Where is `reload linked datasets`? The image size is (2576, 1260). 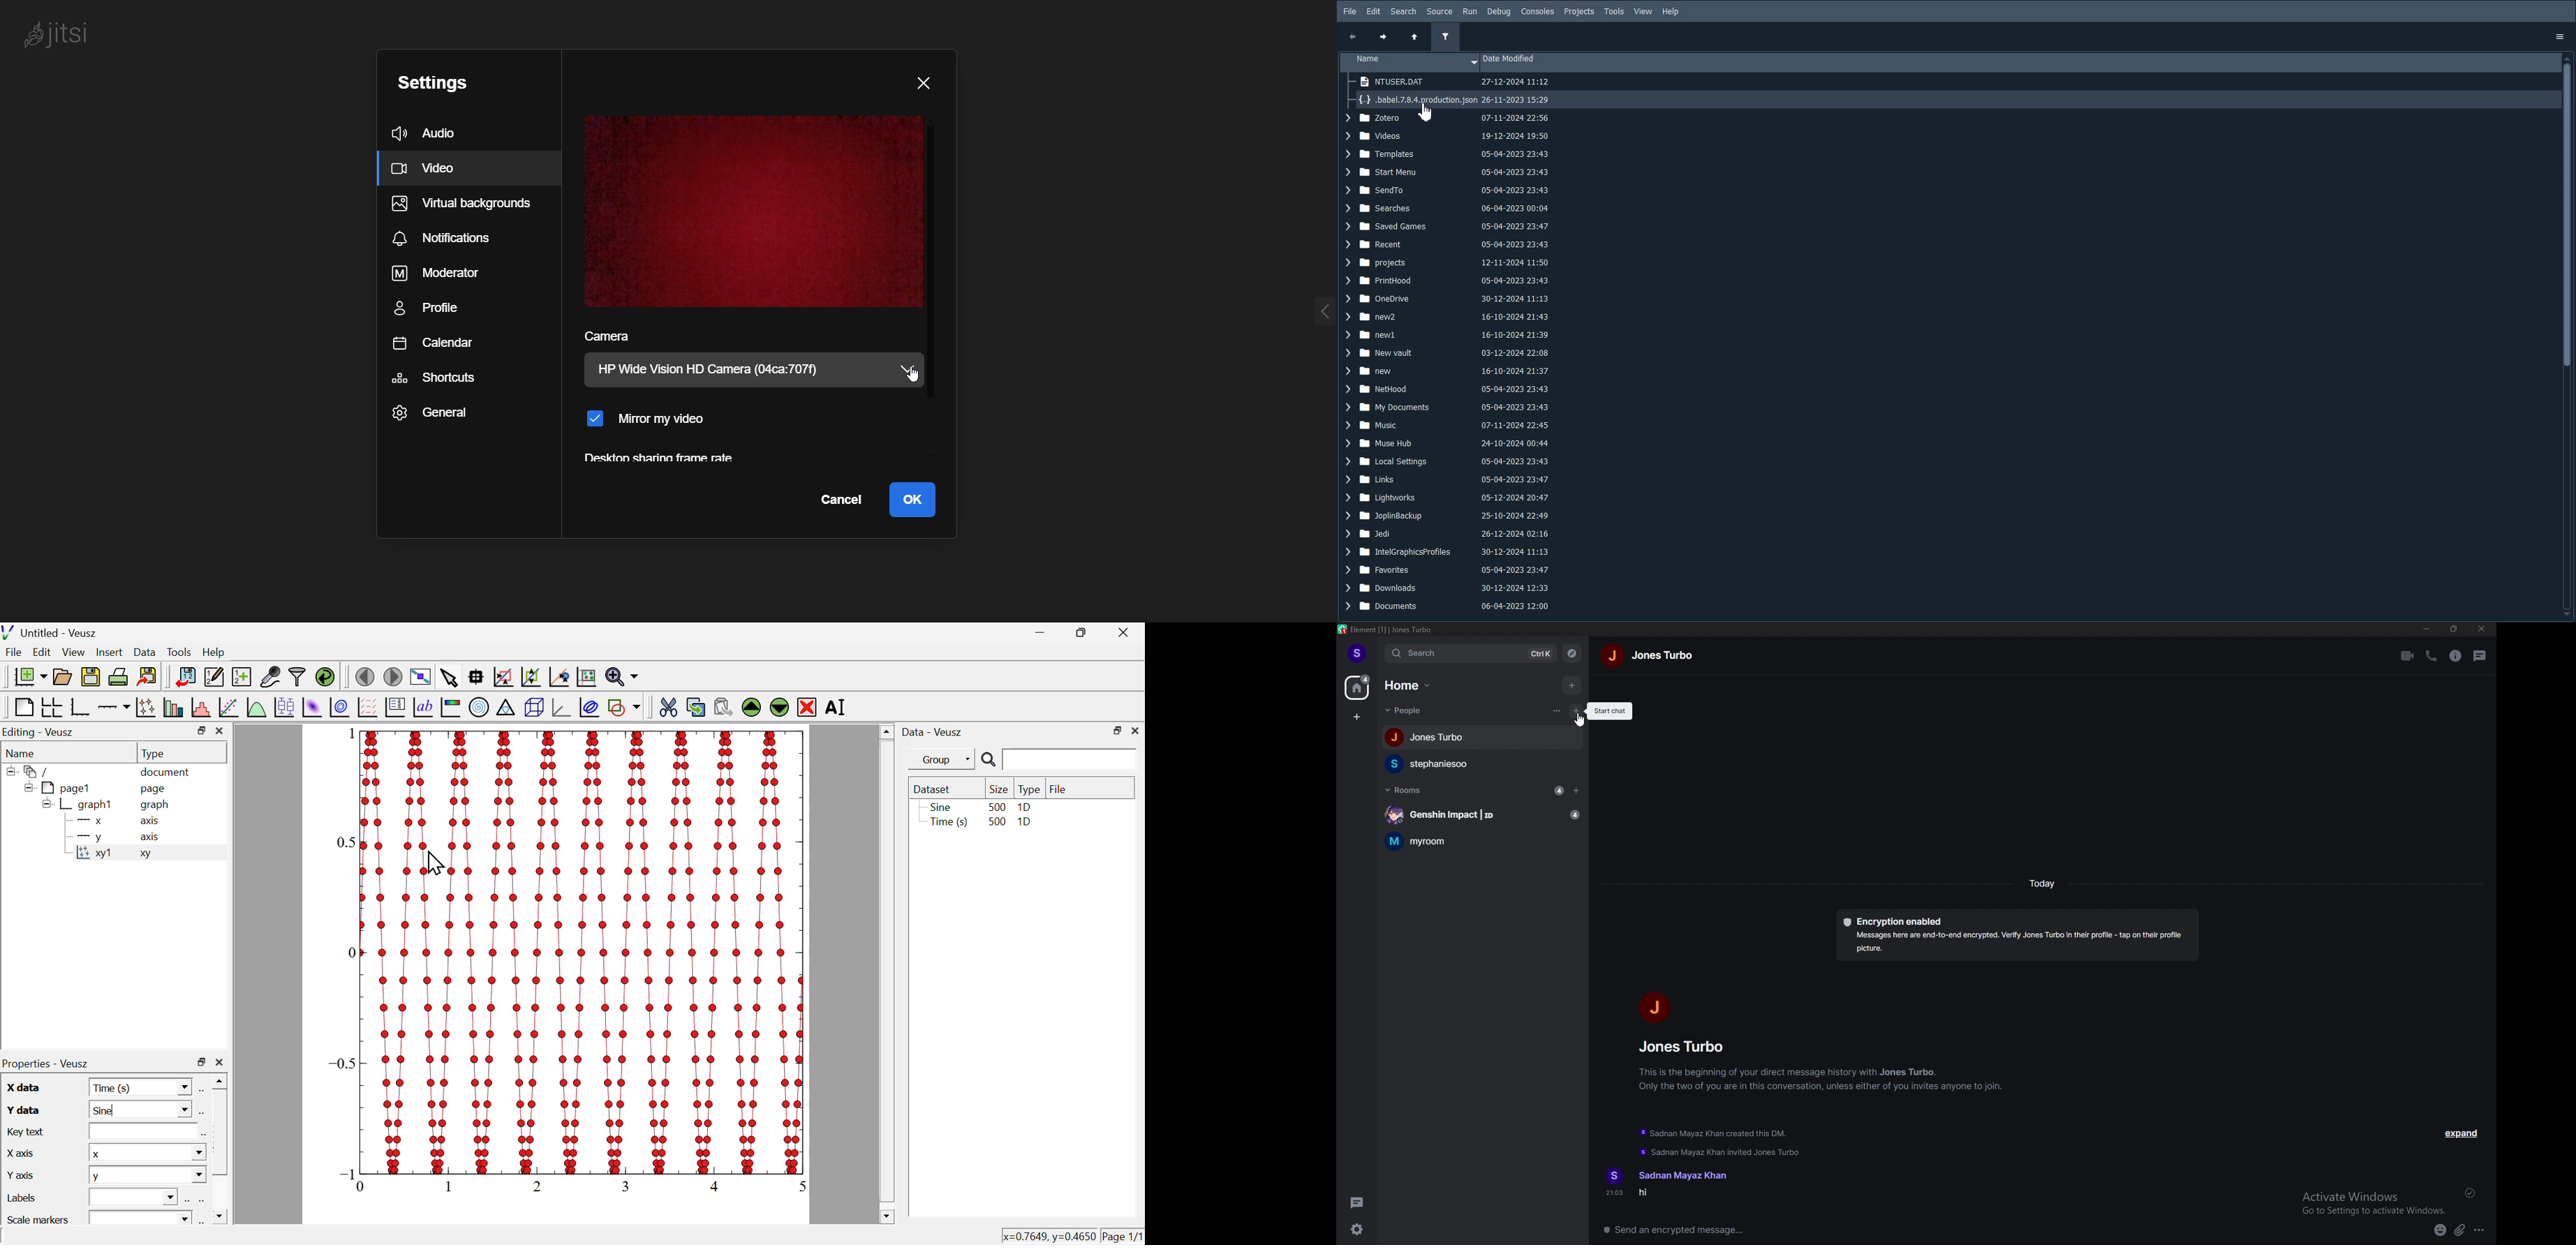
reload linked datasets is located at coordinates (324, 676).